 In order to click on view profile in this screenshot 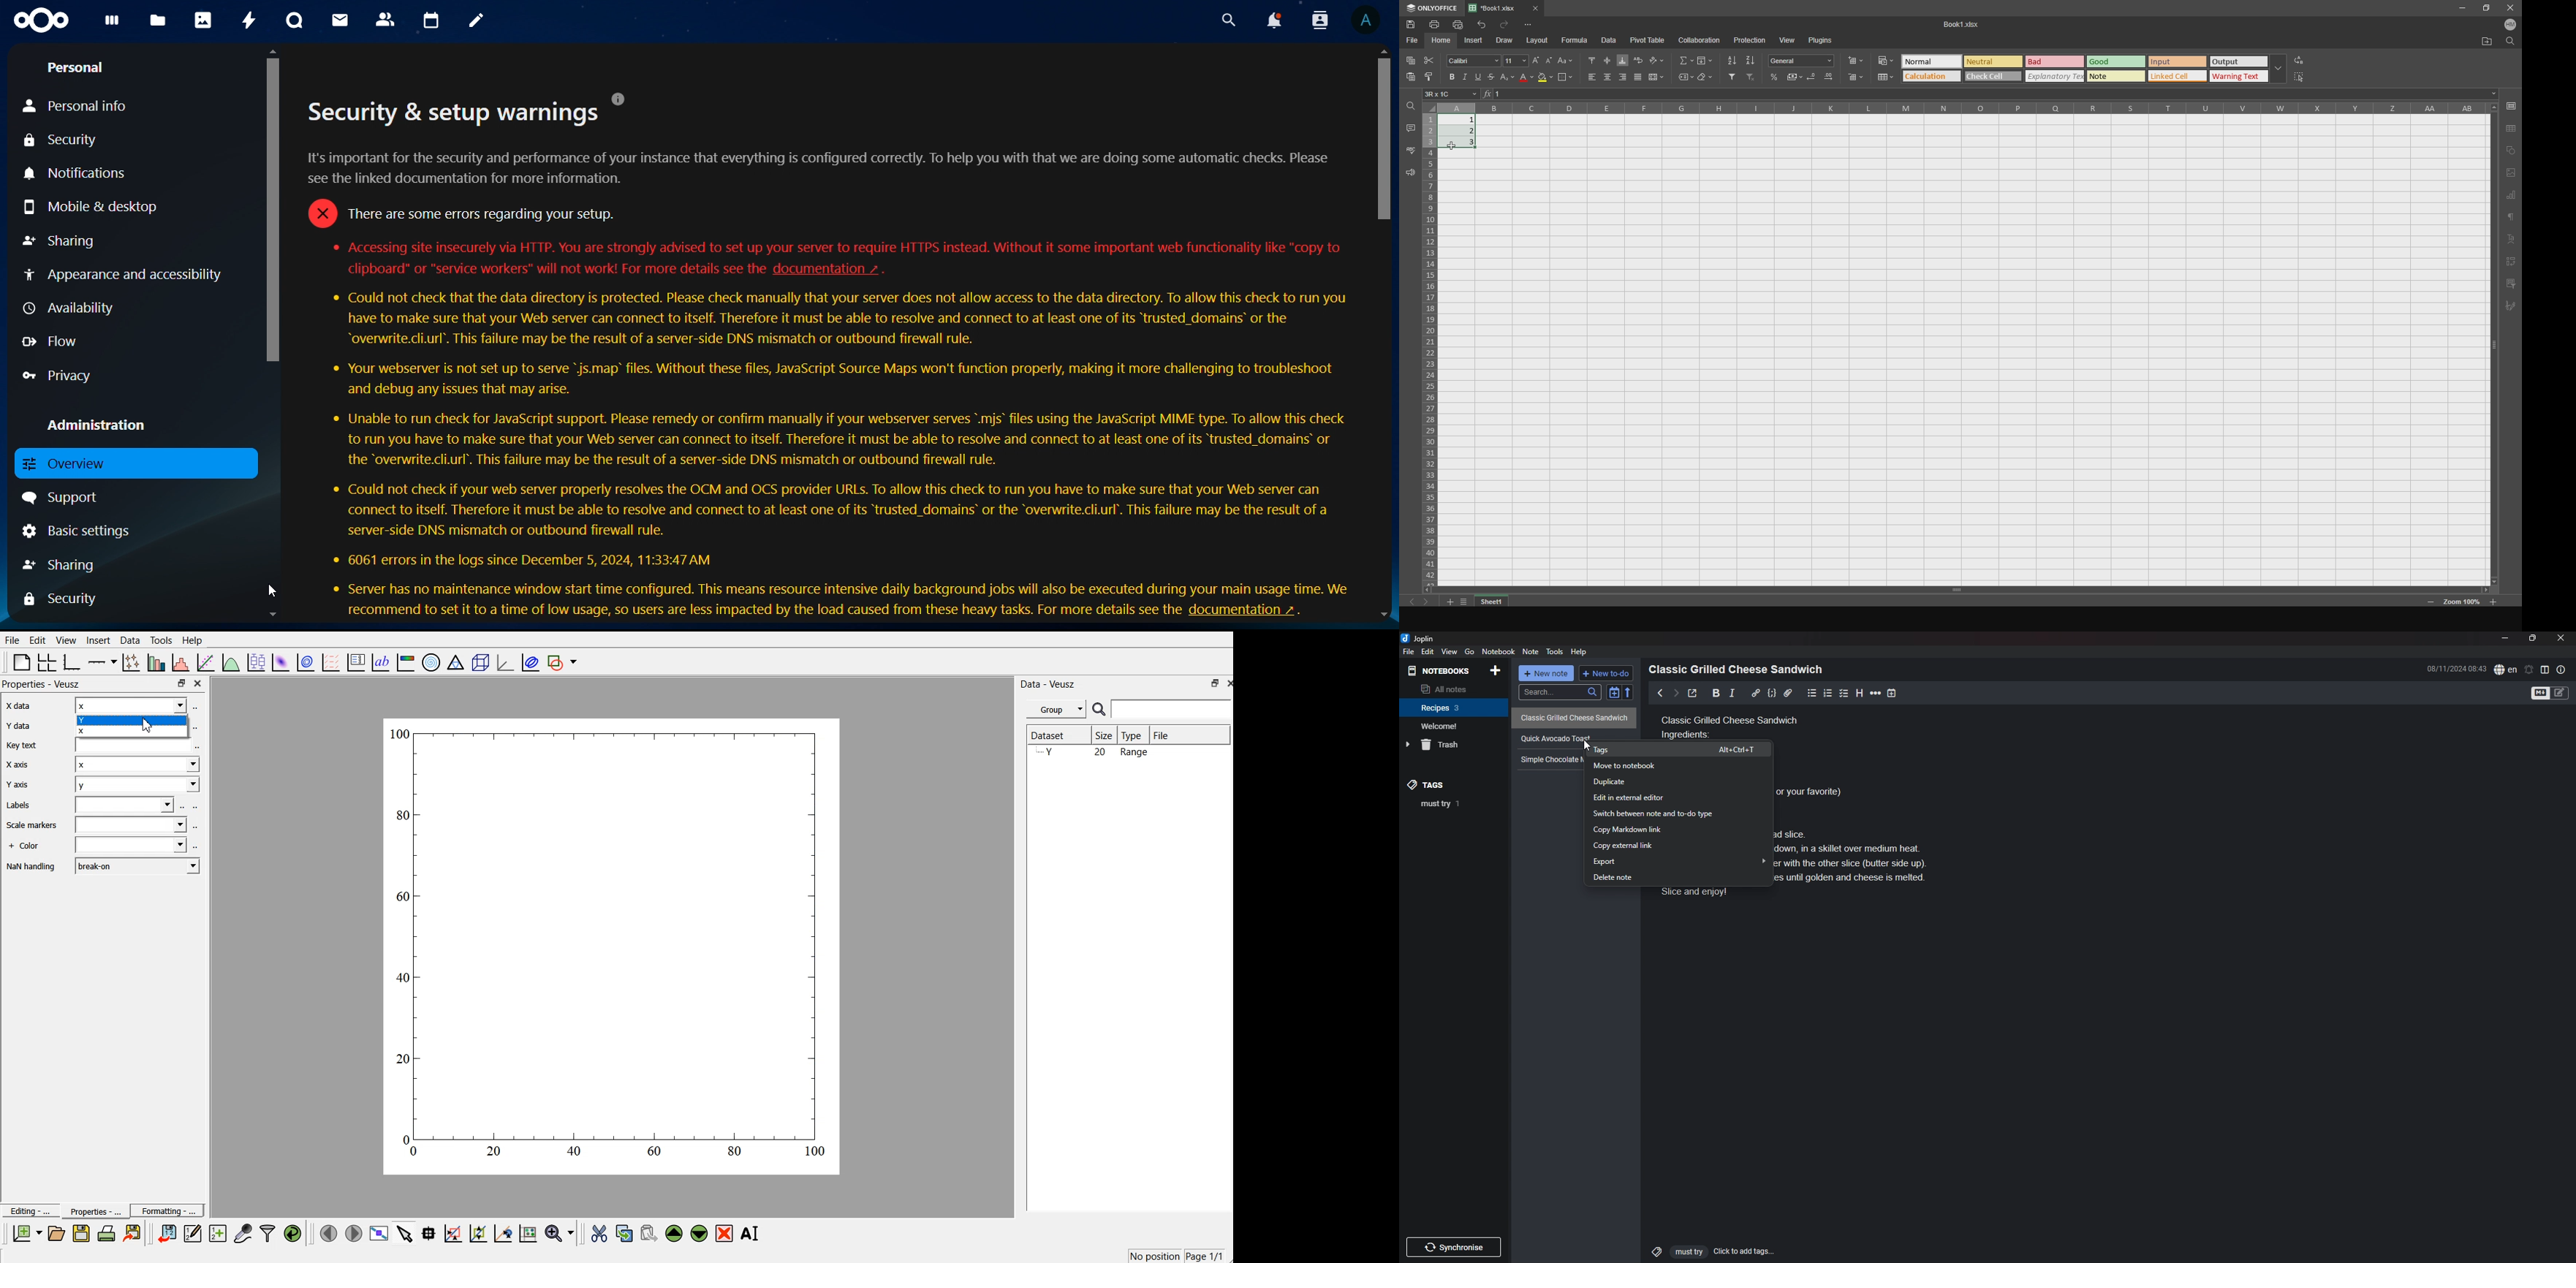, I will do `click(1369, 23)`.